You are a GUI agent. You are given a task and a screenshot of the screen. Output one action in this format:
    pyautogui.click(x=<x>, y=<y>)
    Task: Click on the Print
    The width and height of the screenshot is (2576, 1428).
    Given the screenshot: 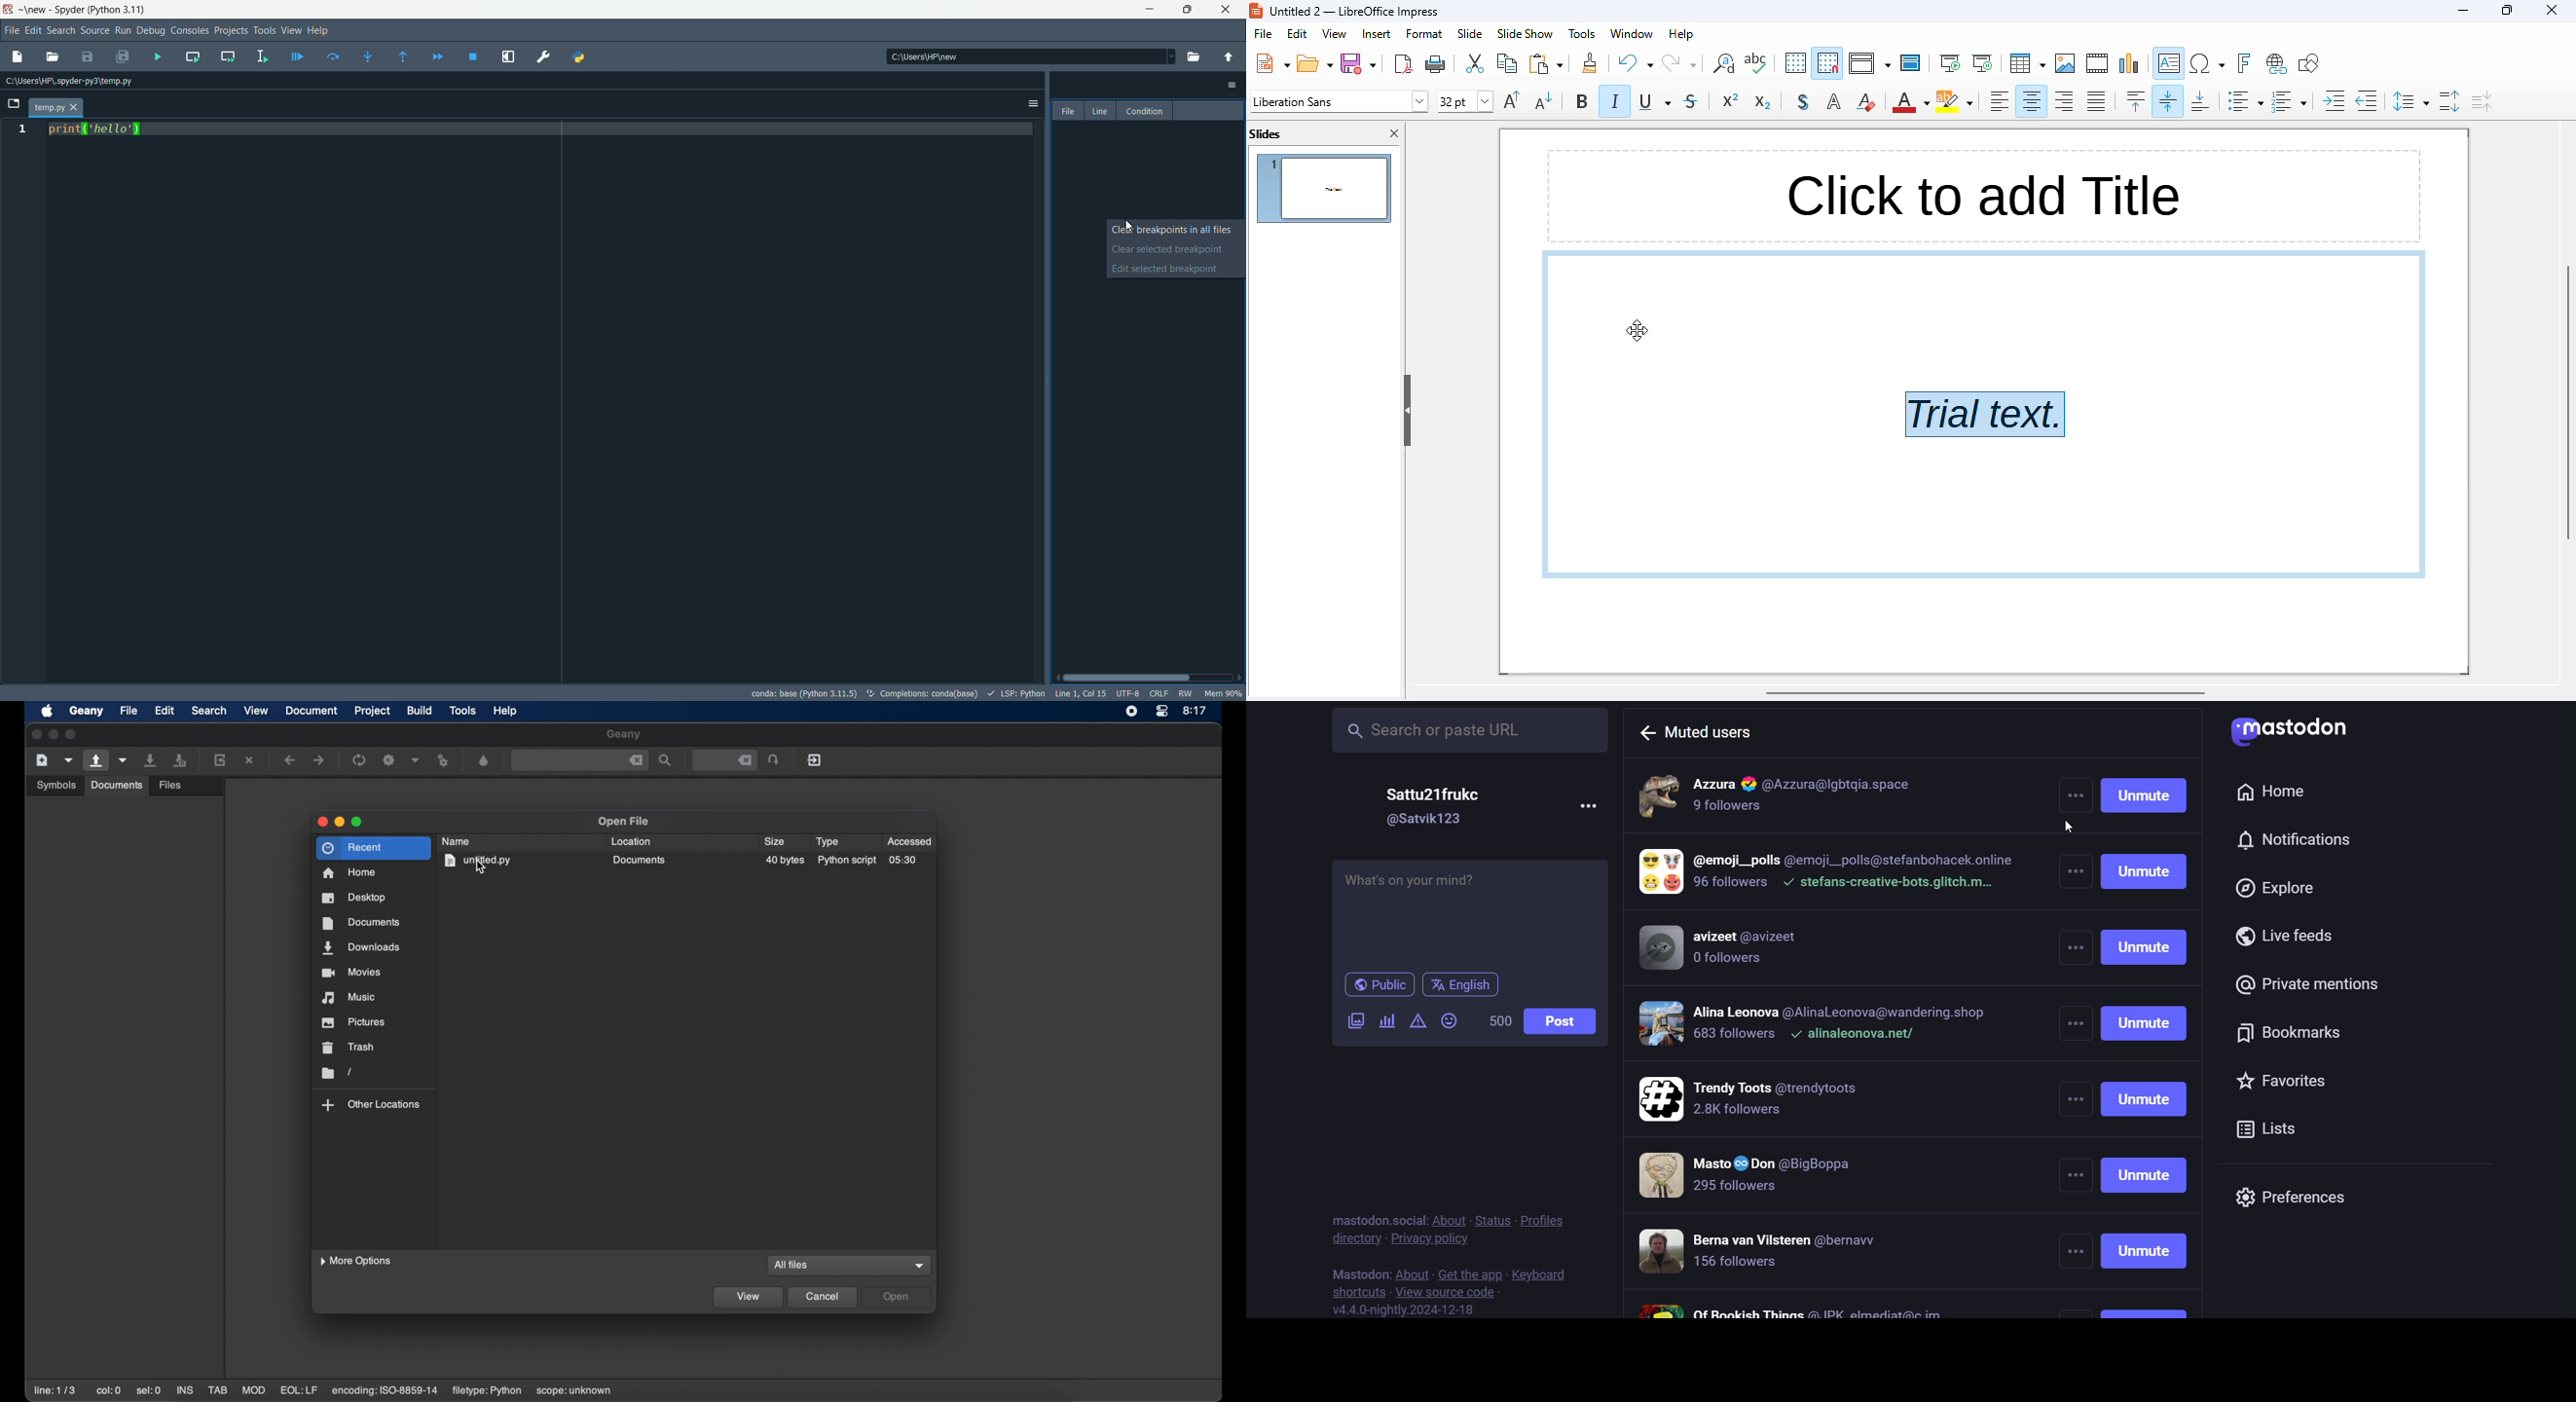 What is the action you would take?
    pyautogui.click(x=1436, y=64)
    